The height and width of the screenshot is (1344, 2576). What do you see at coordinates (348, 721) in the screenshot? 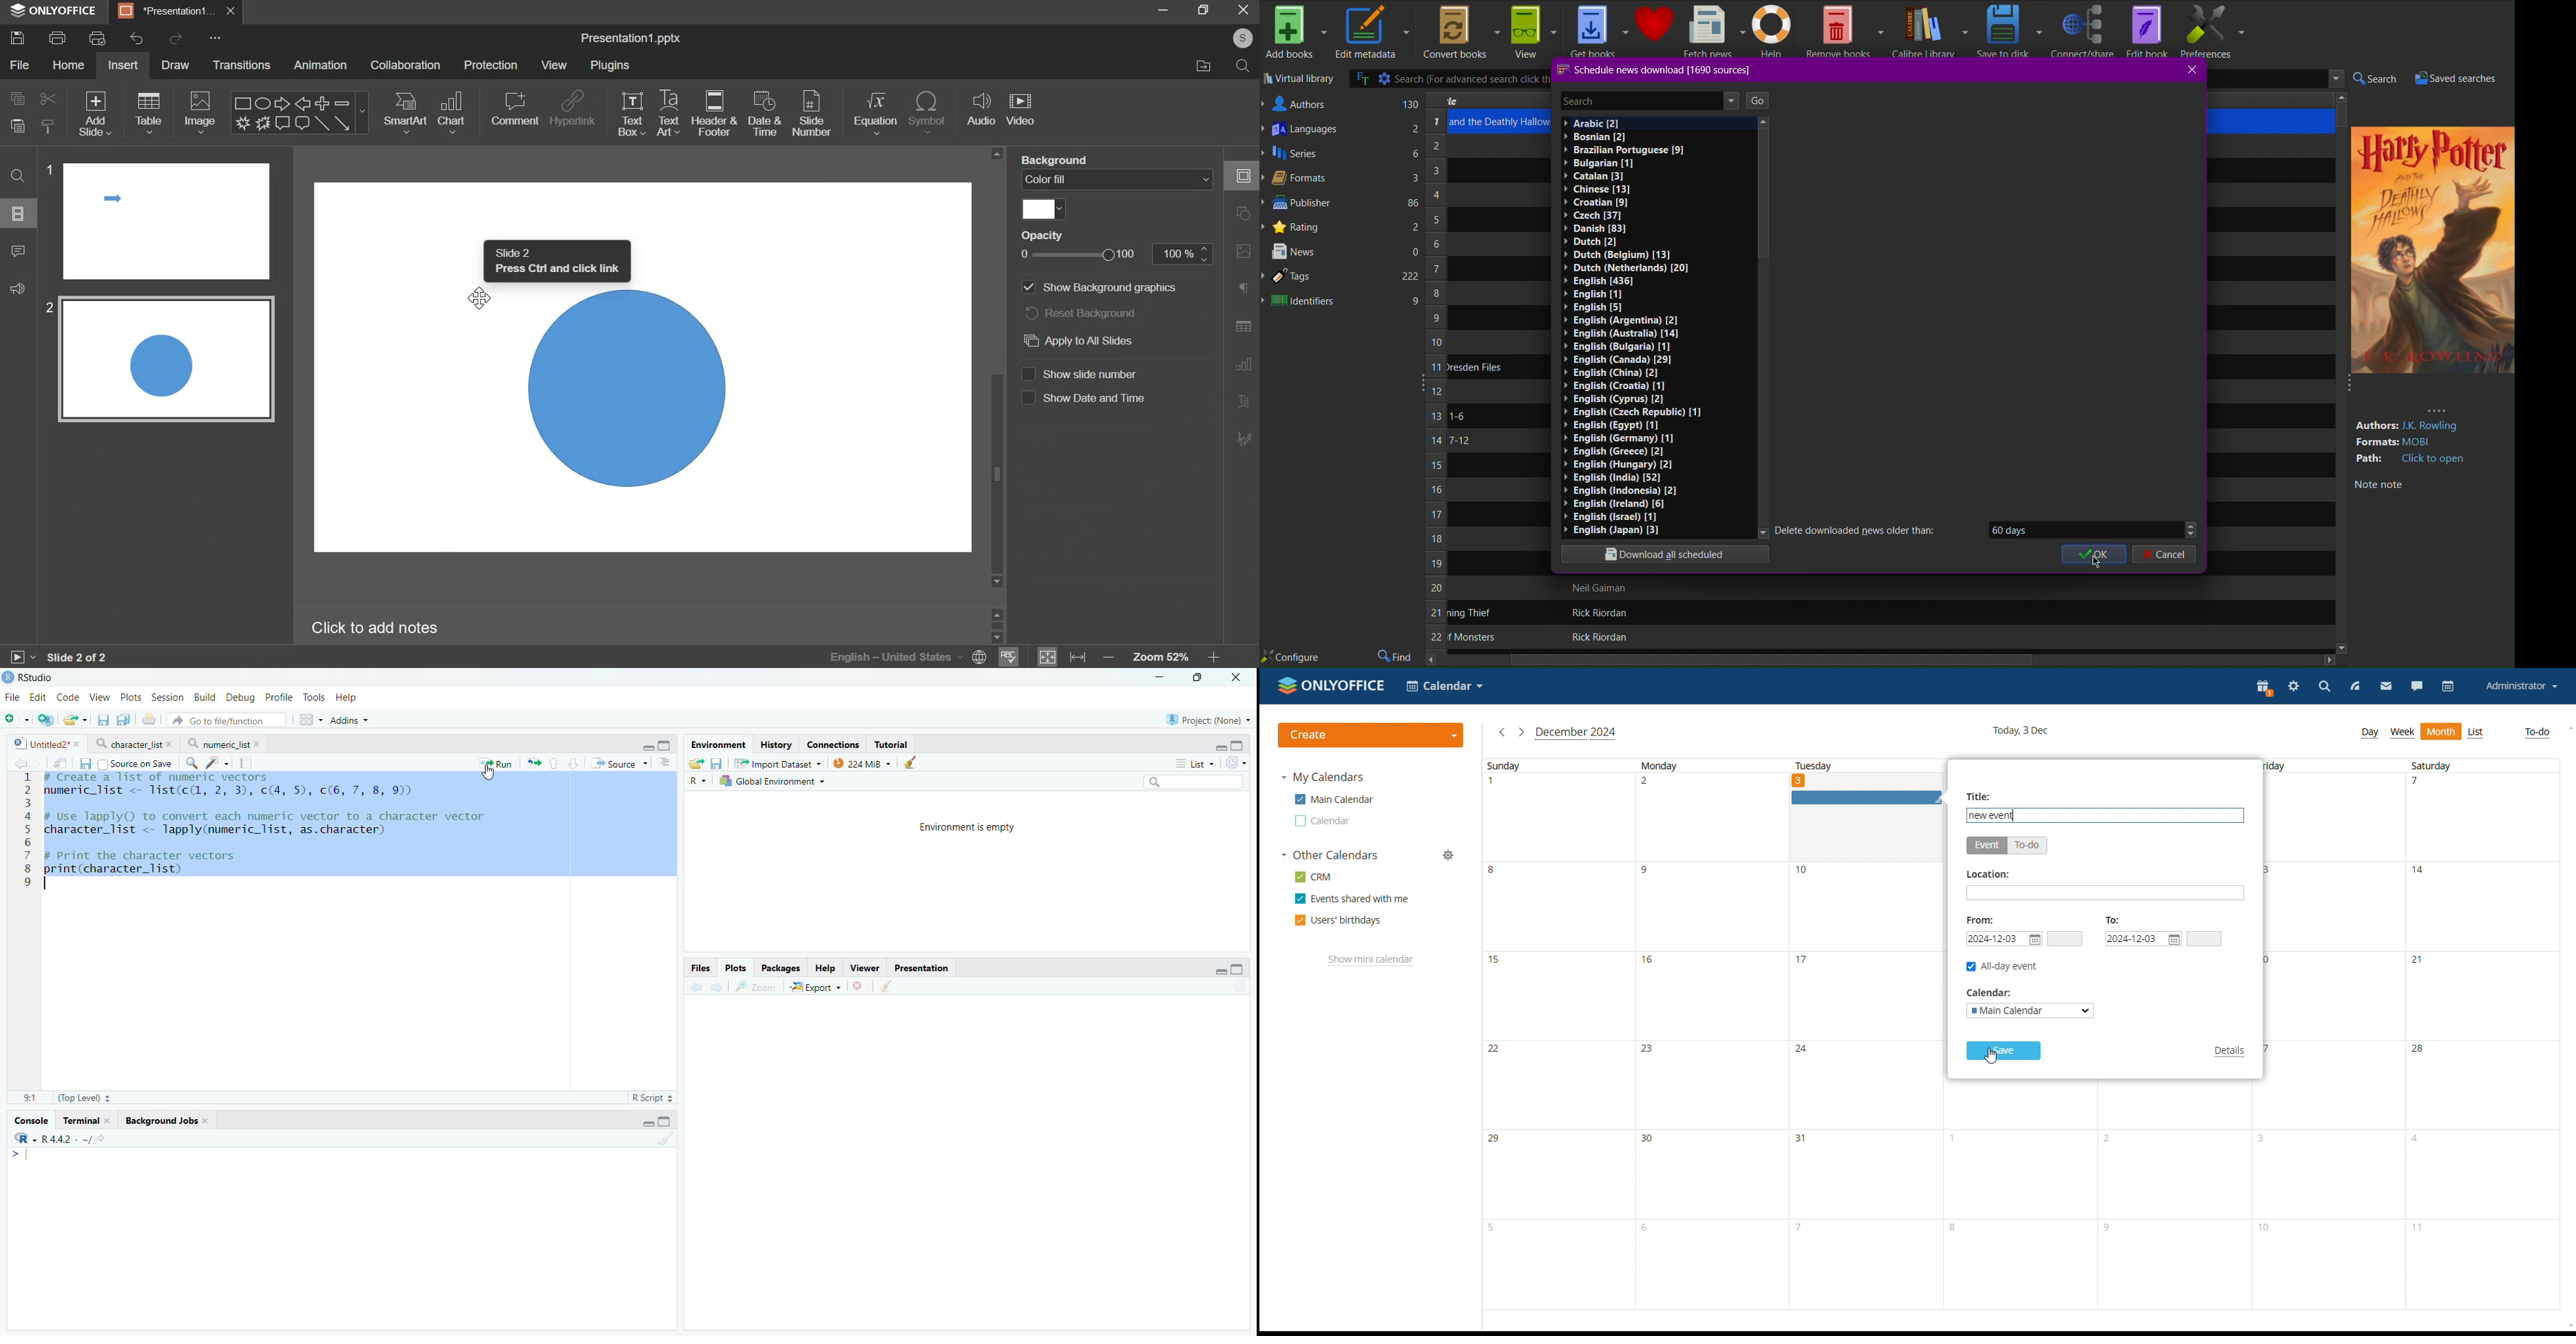
I see `Addins` at bounding box center [348, 721].